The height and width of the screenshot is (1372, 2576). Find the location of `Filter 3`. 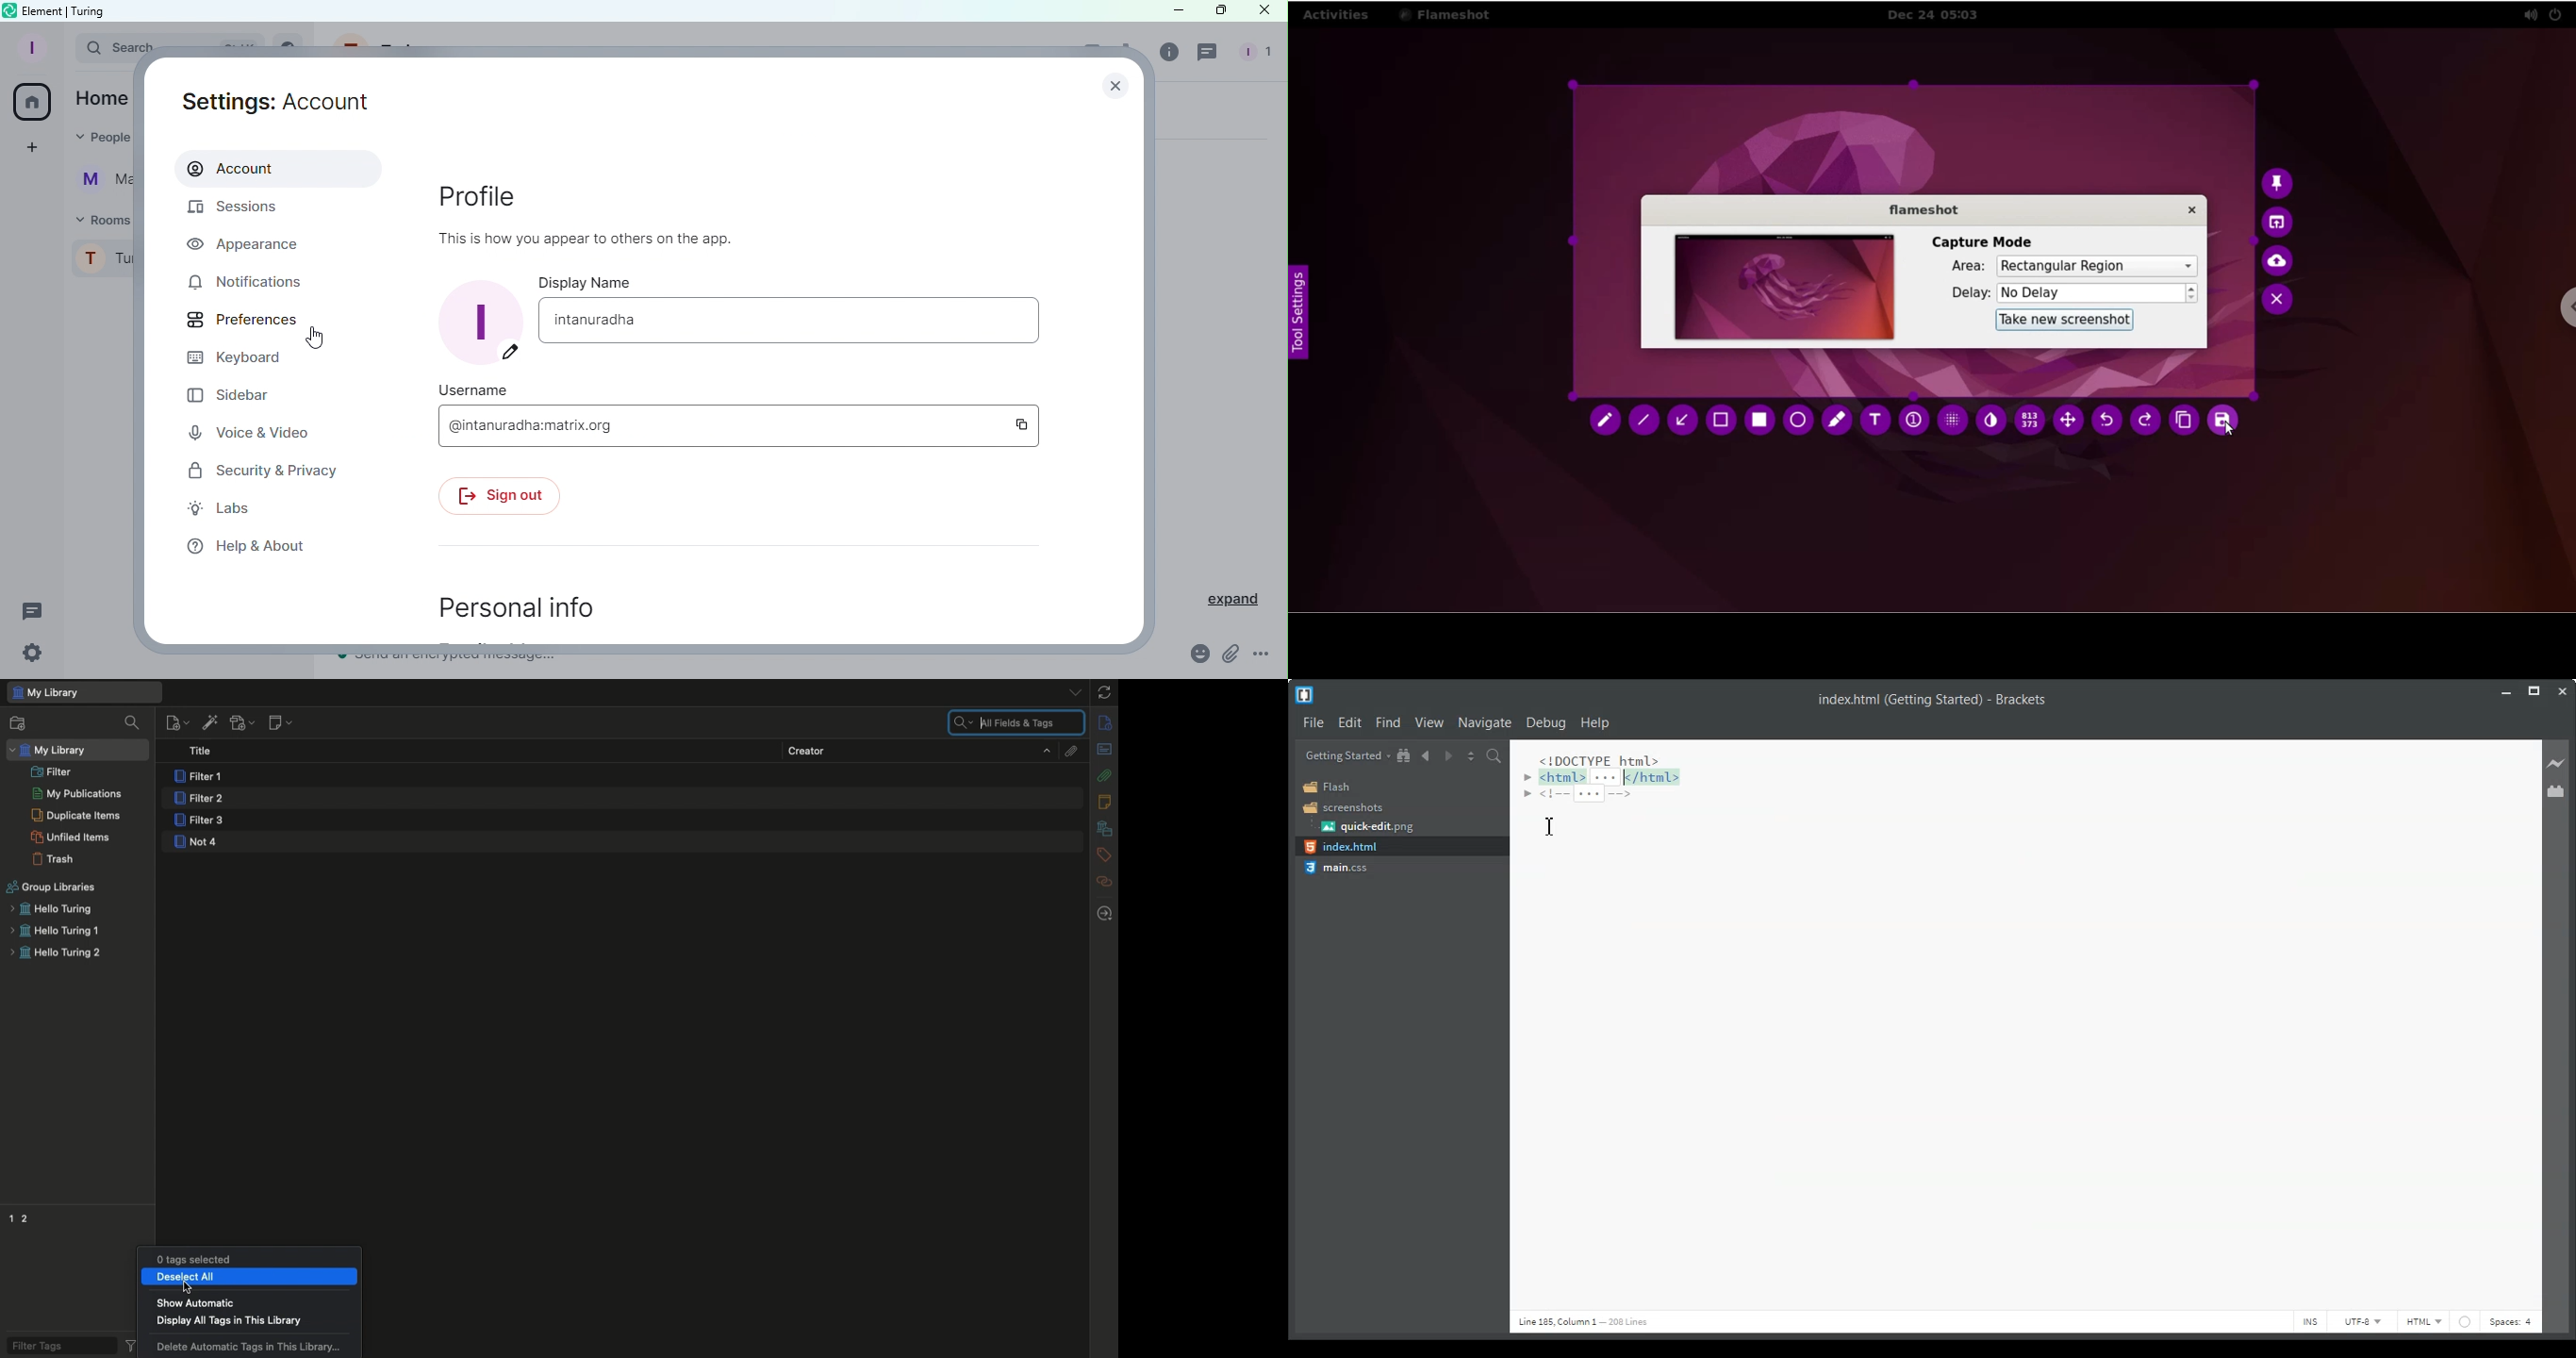

Filter 3 is located at coordinates (203, 822).